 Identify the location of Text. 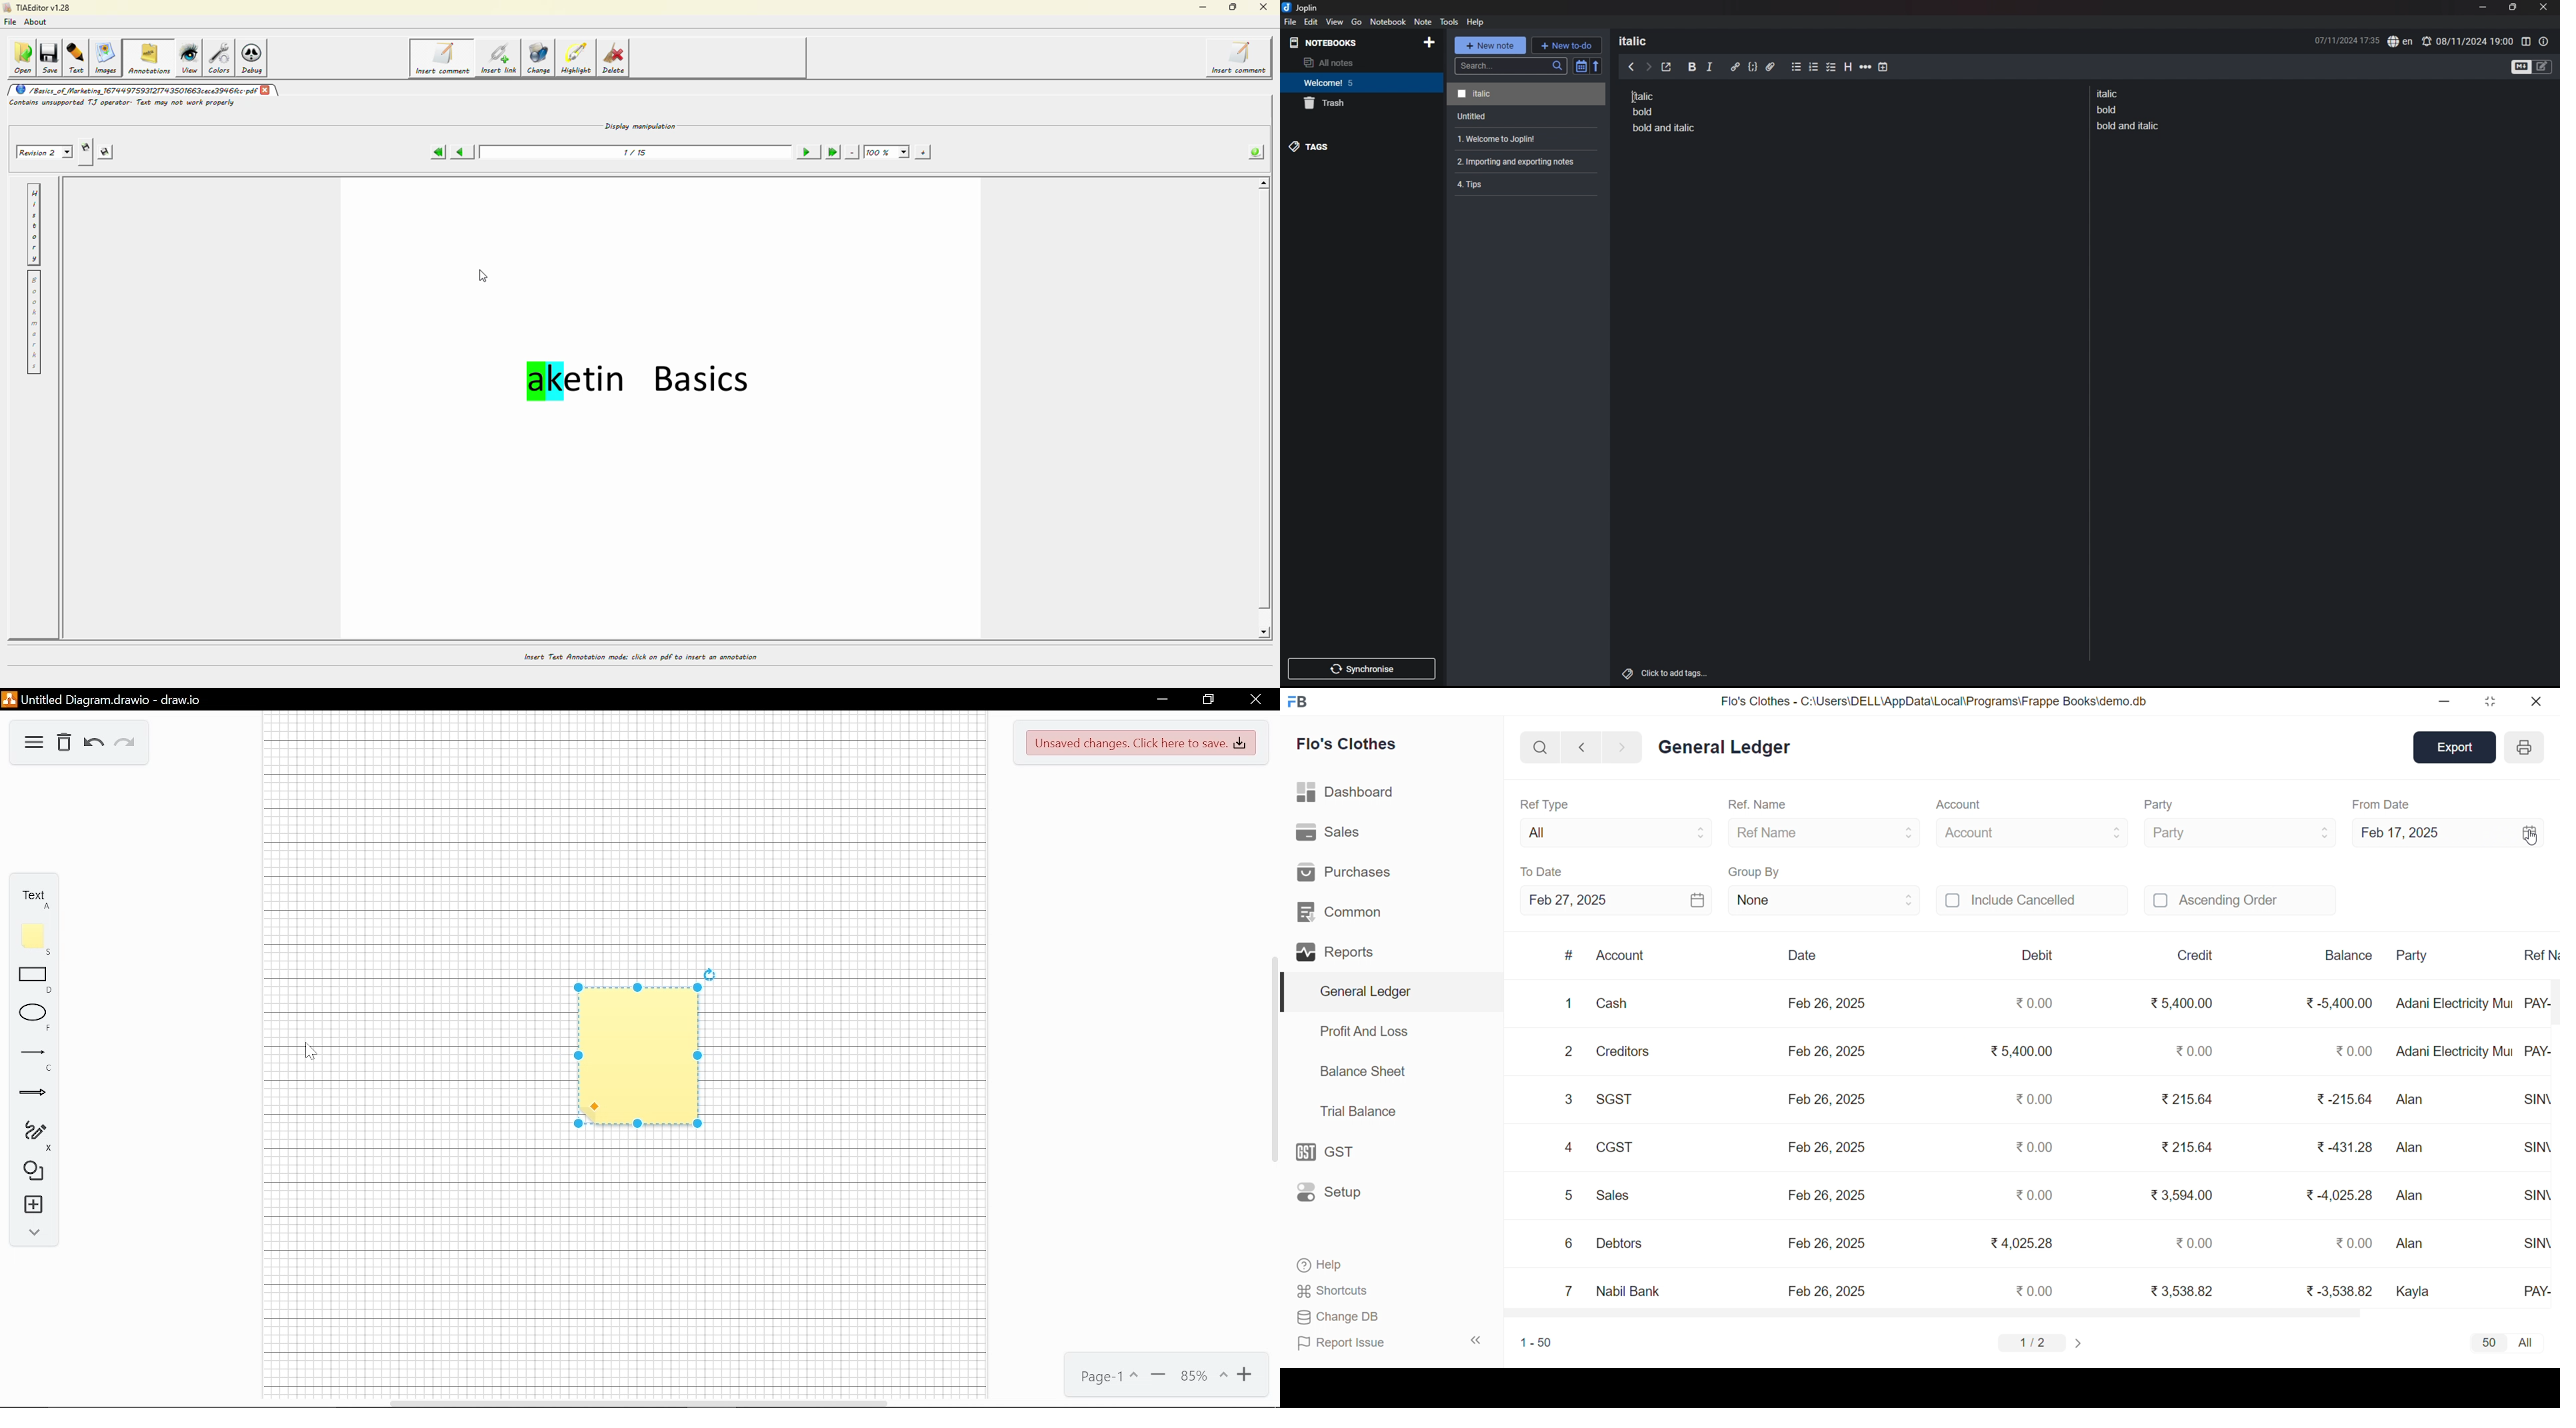
(30, 896).